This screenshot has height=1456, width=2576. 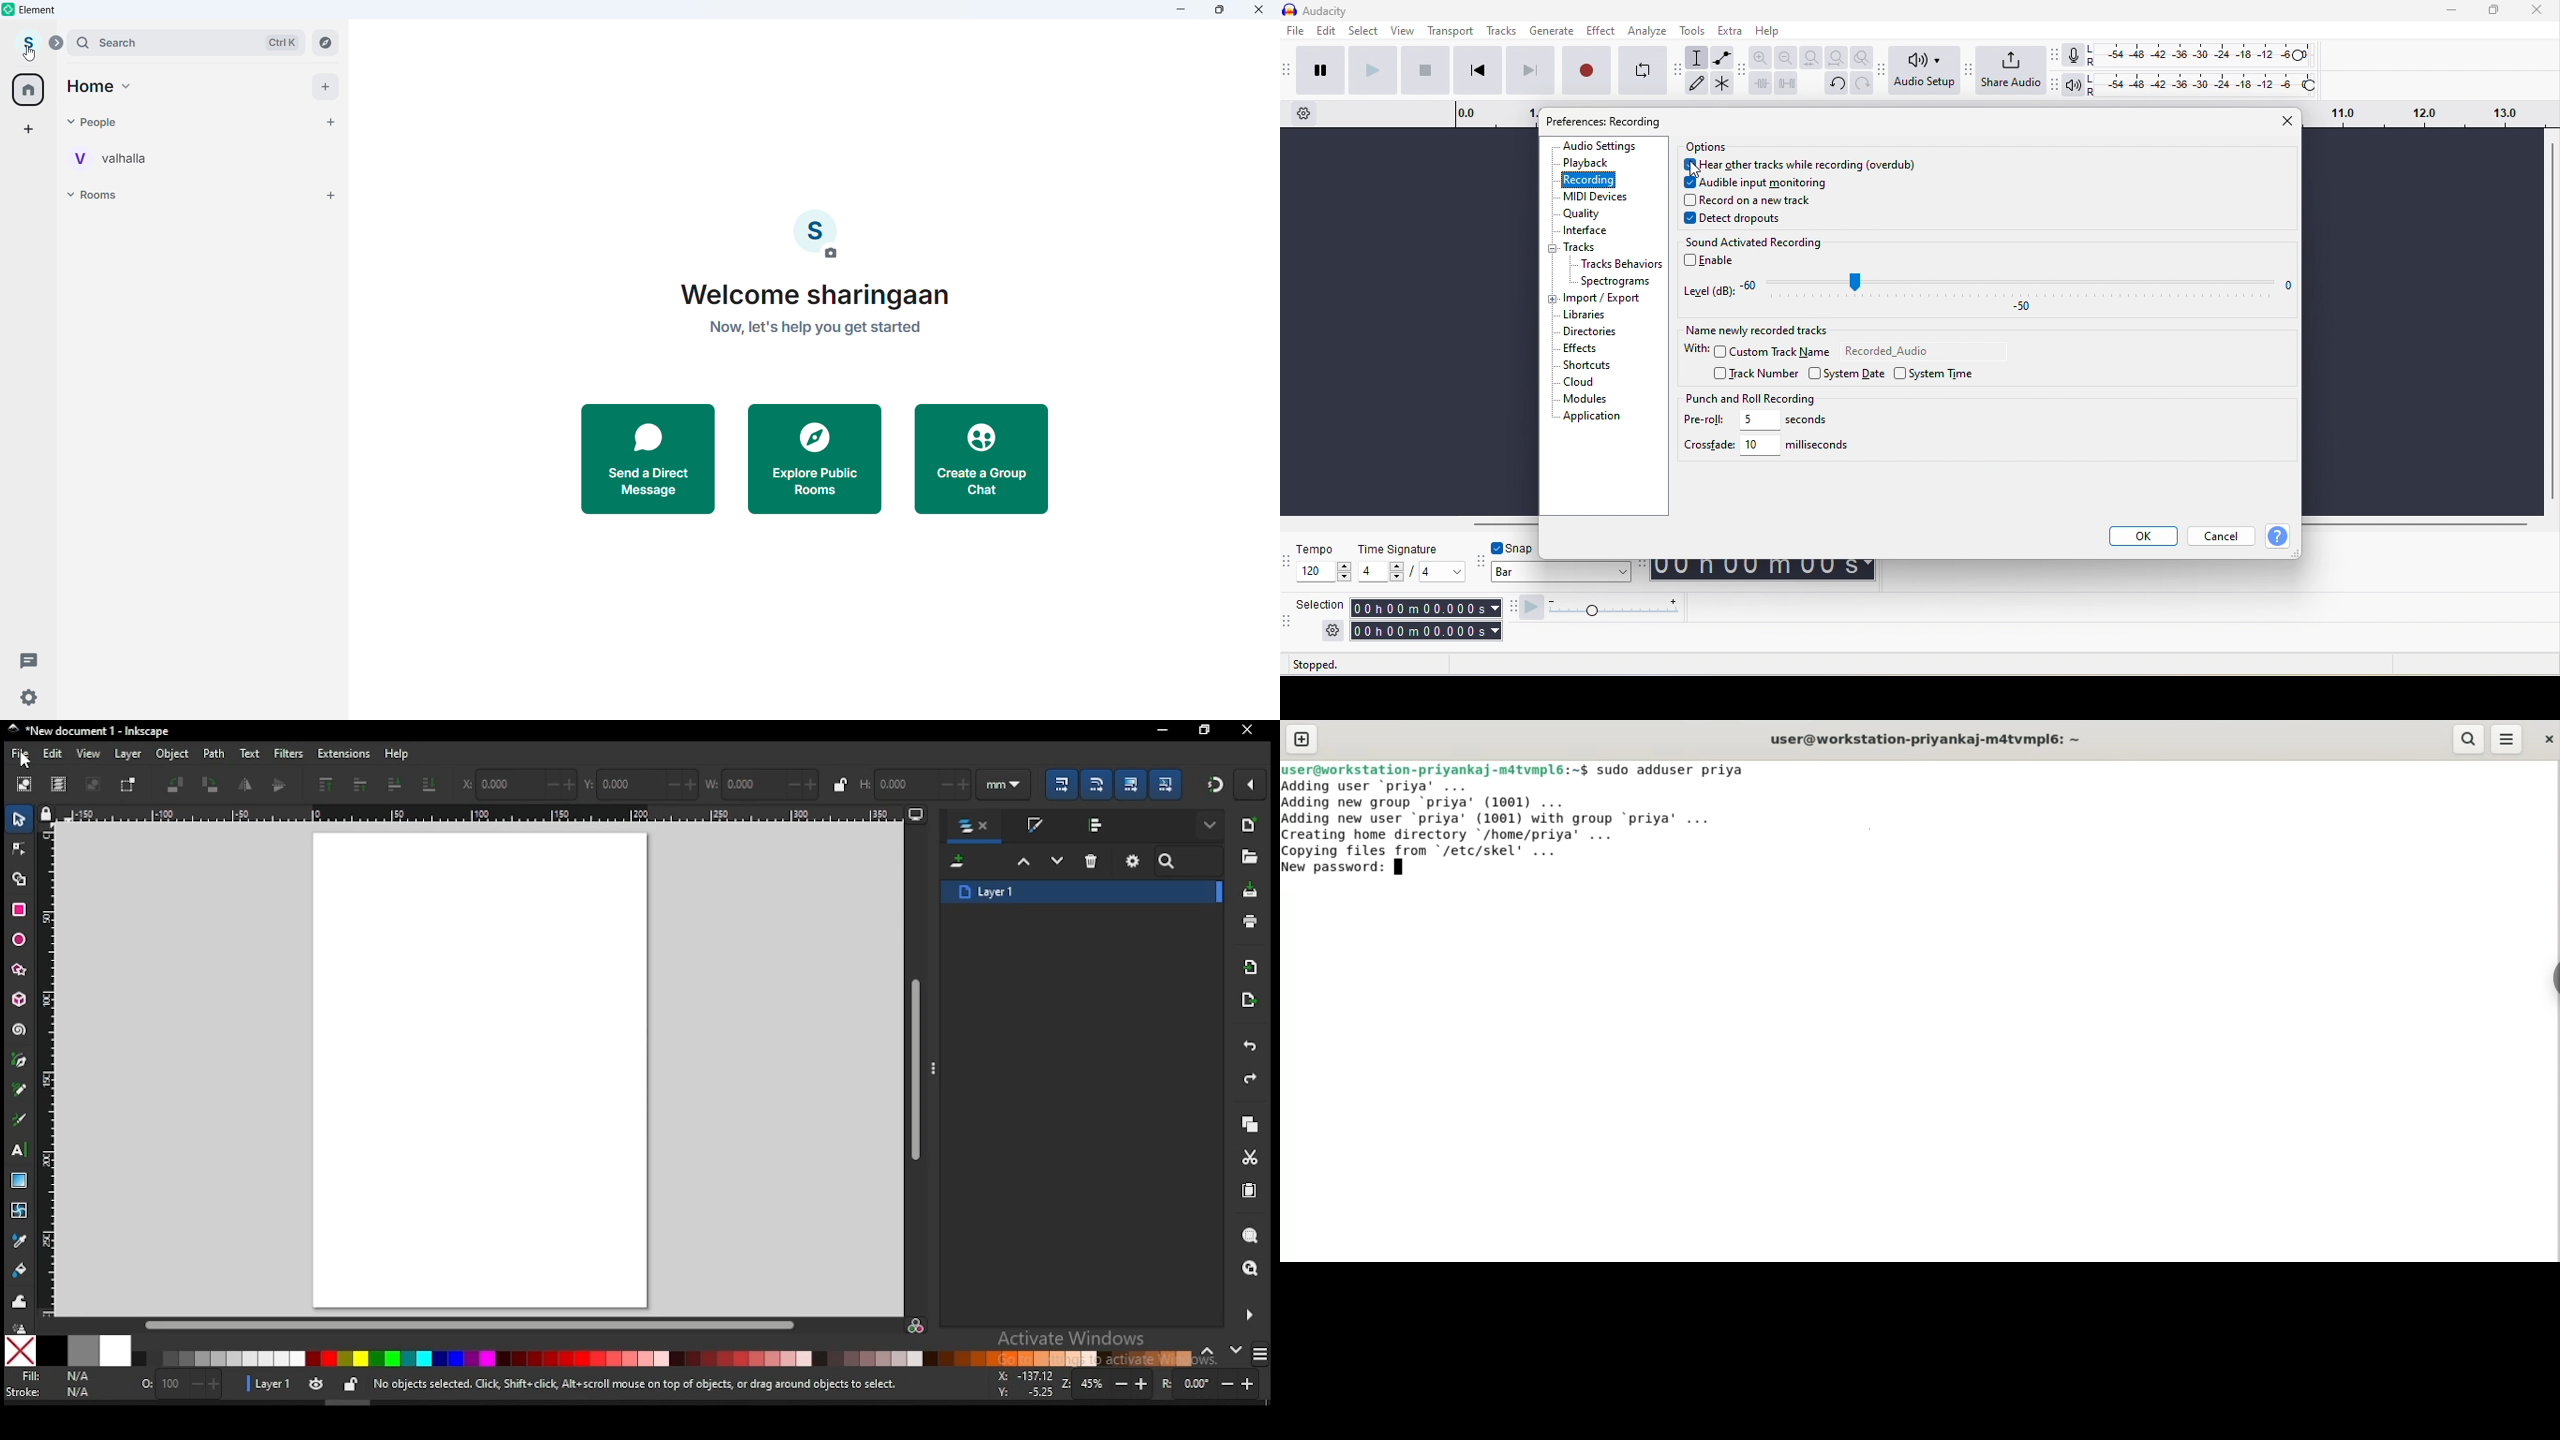 What do you see at coordinates (2145, 536) in the screenshot?
I see `ok` at bounding box center [2145, 536].